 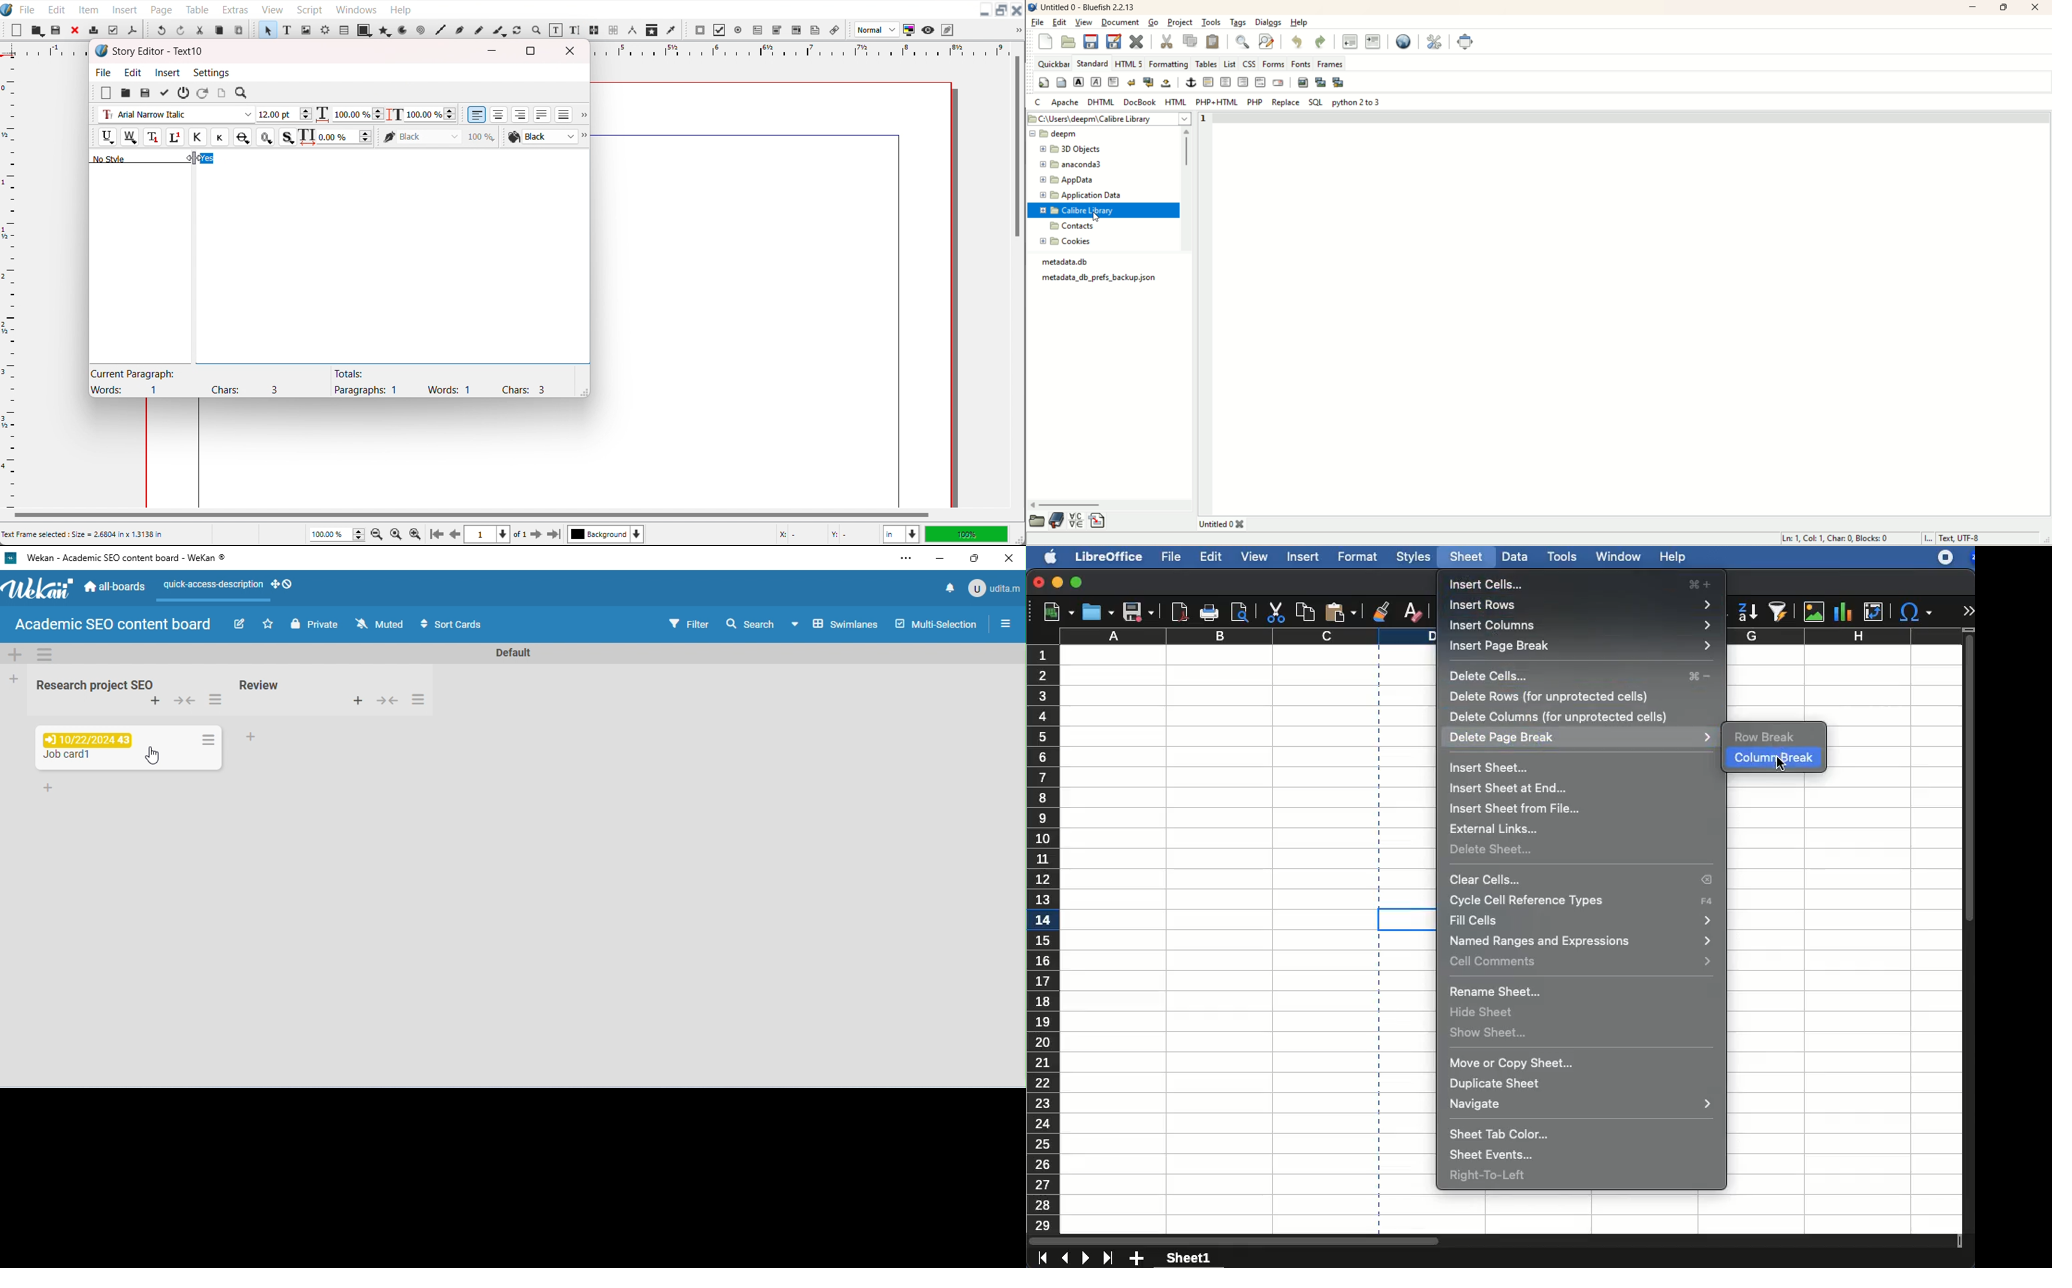 What do you see at coordinates (750, 623) in the screenshot?
I see `search` at bounding box center [750, 623].